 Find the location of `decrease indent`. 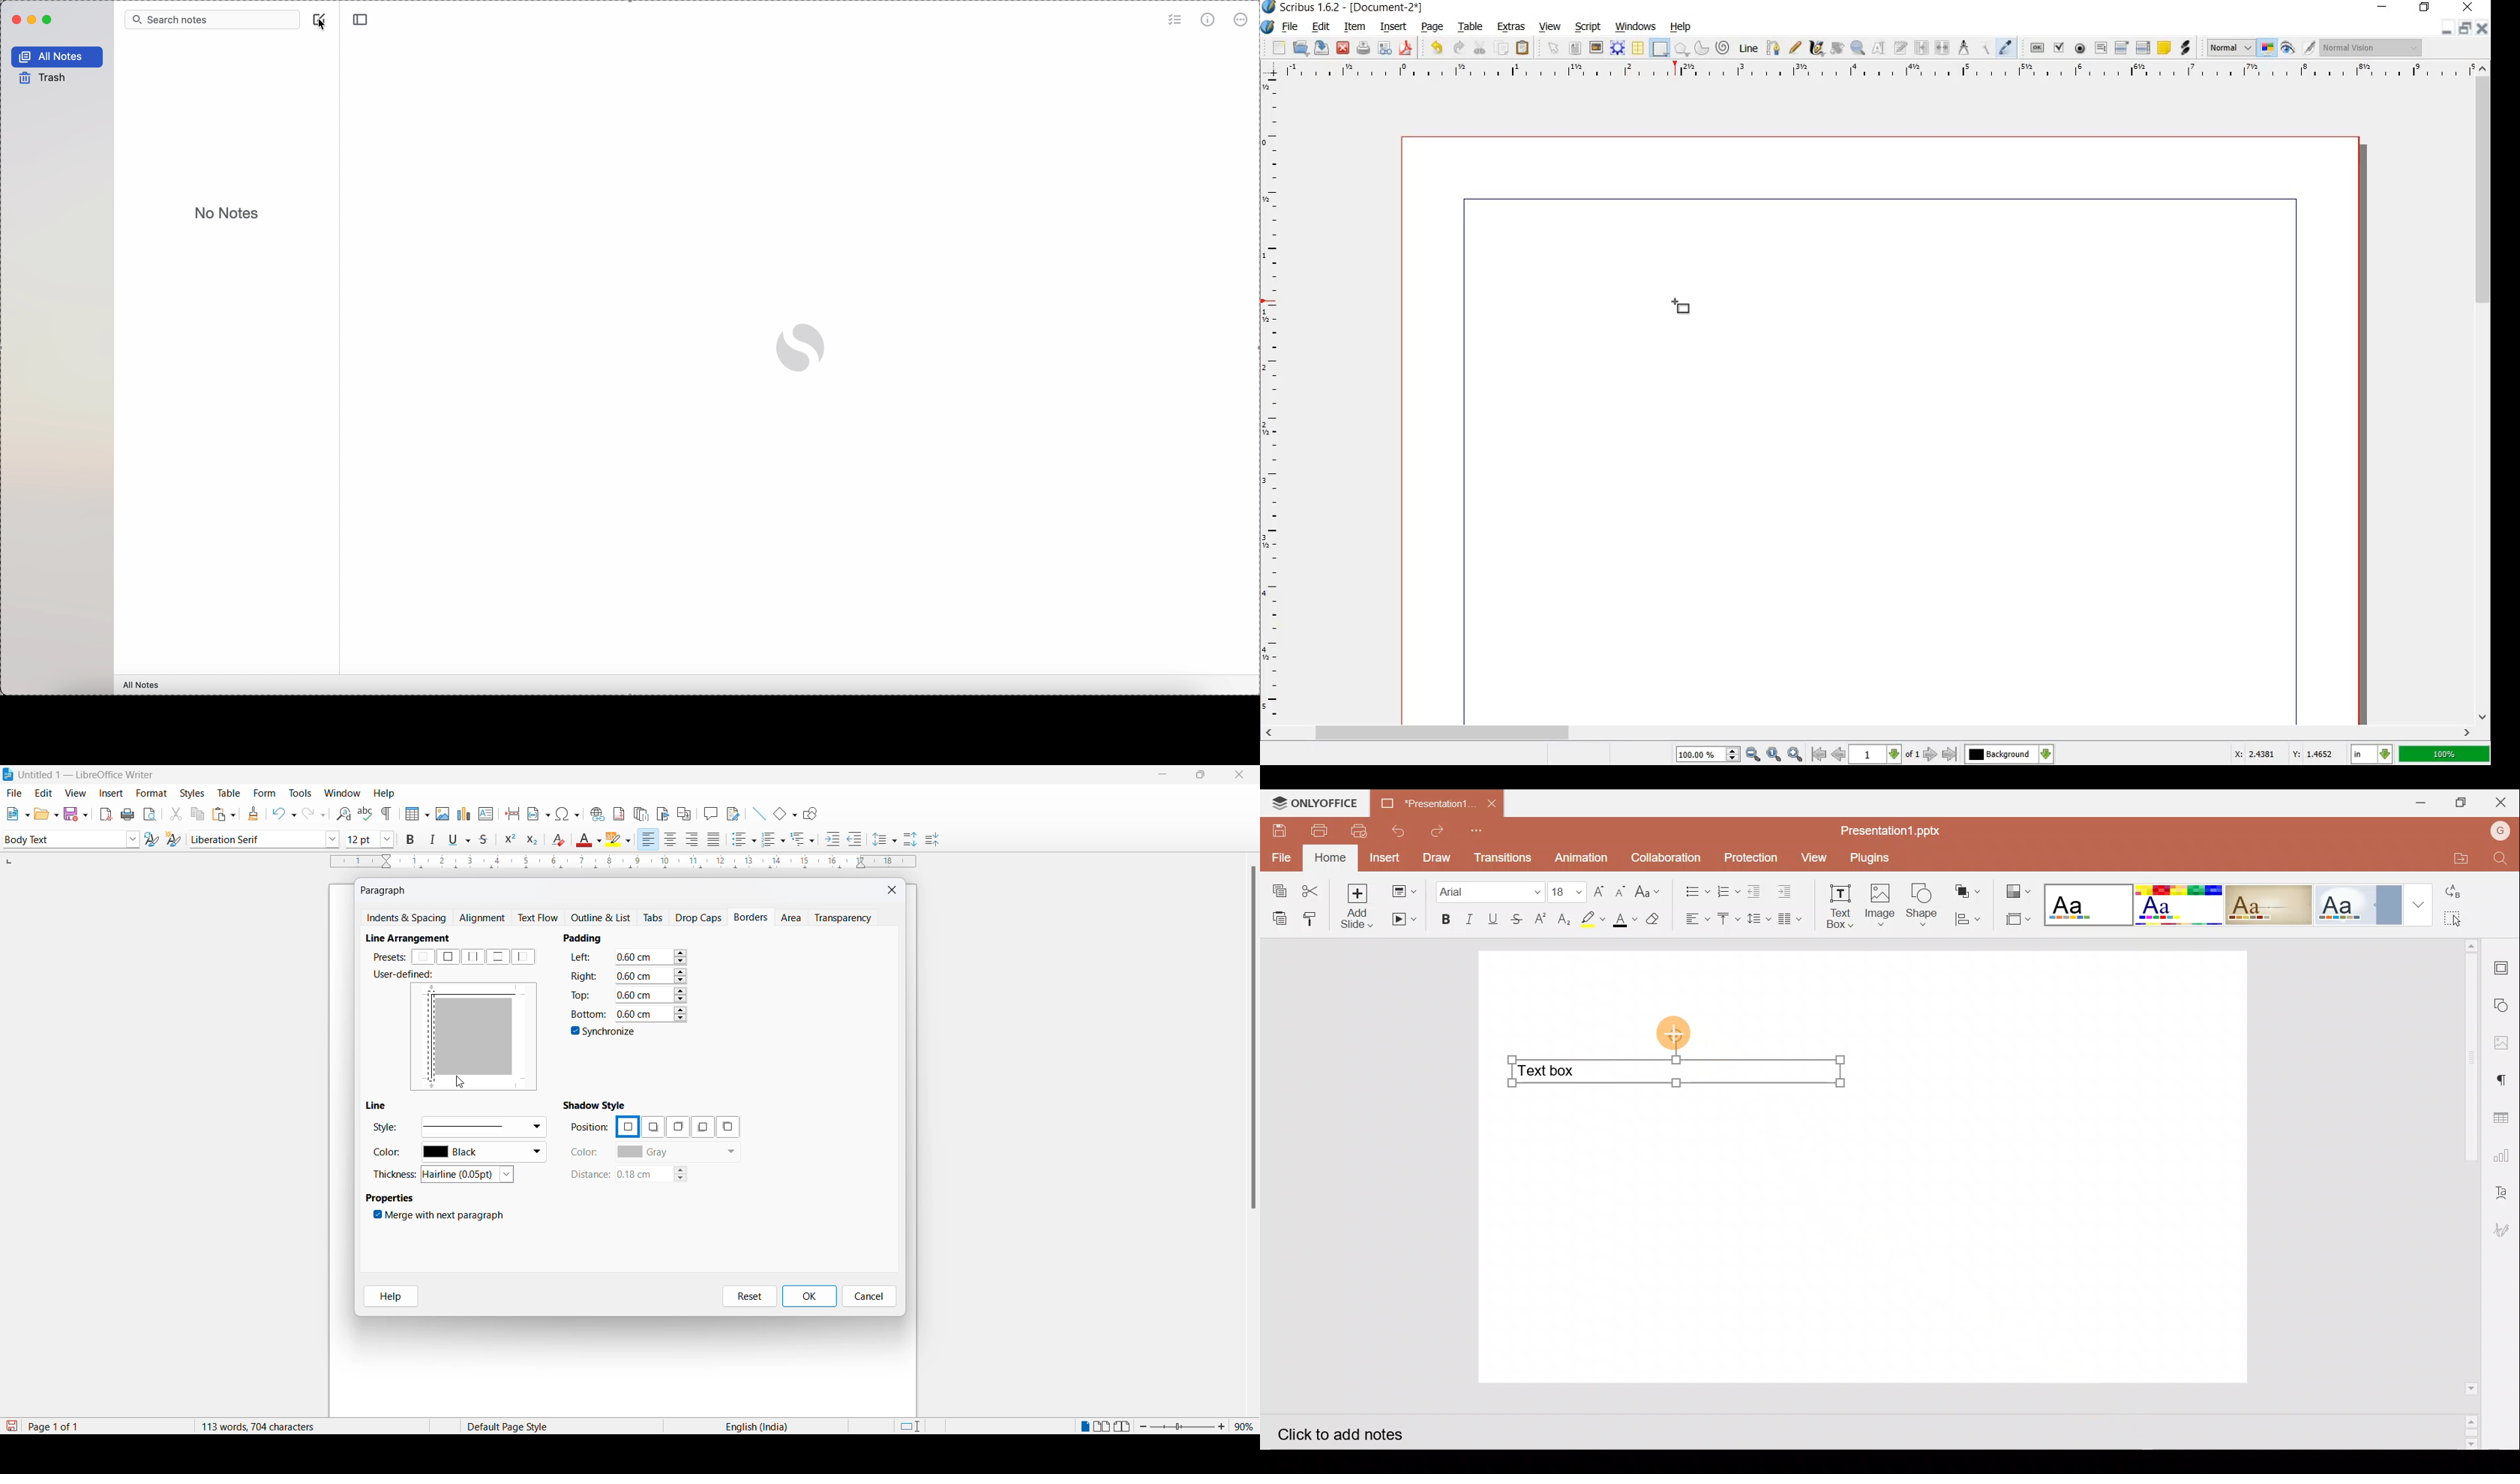

decrease indent is located at coordinates (859, 840).